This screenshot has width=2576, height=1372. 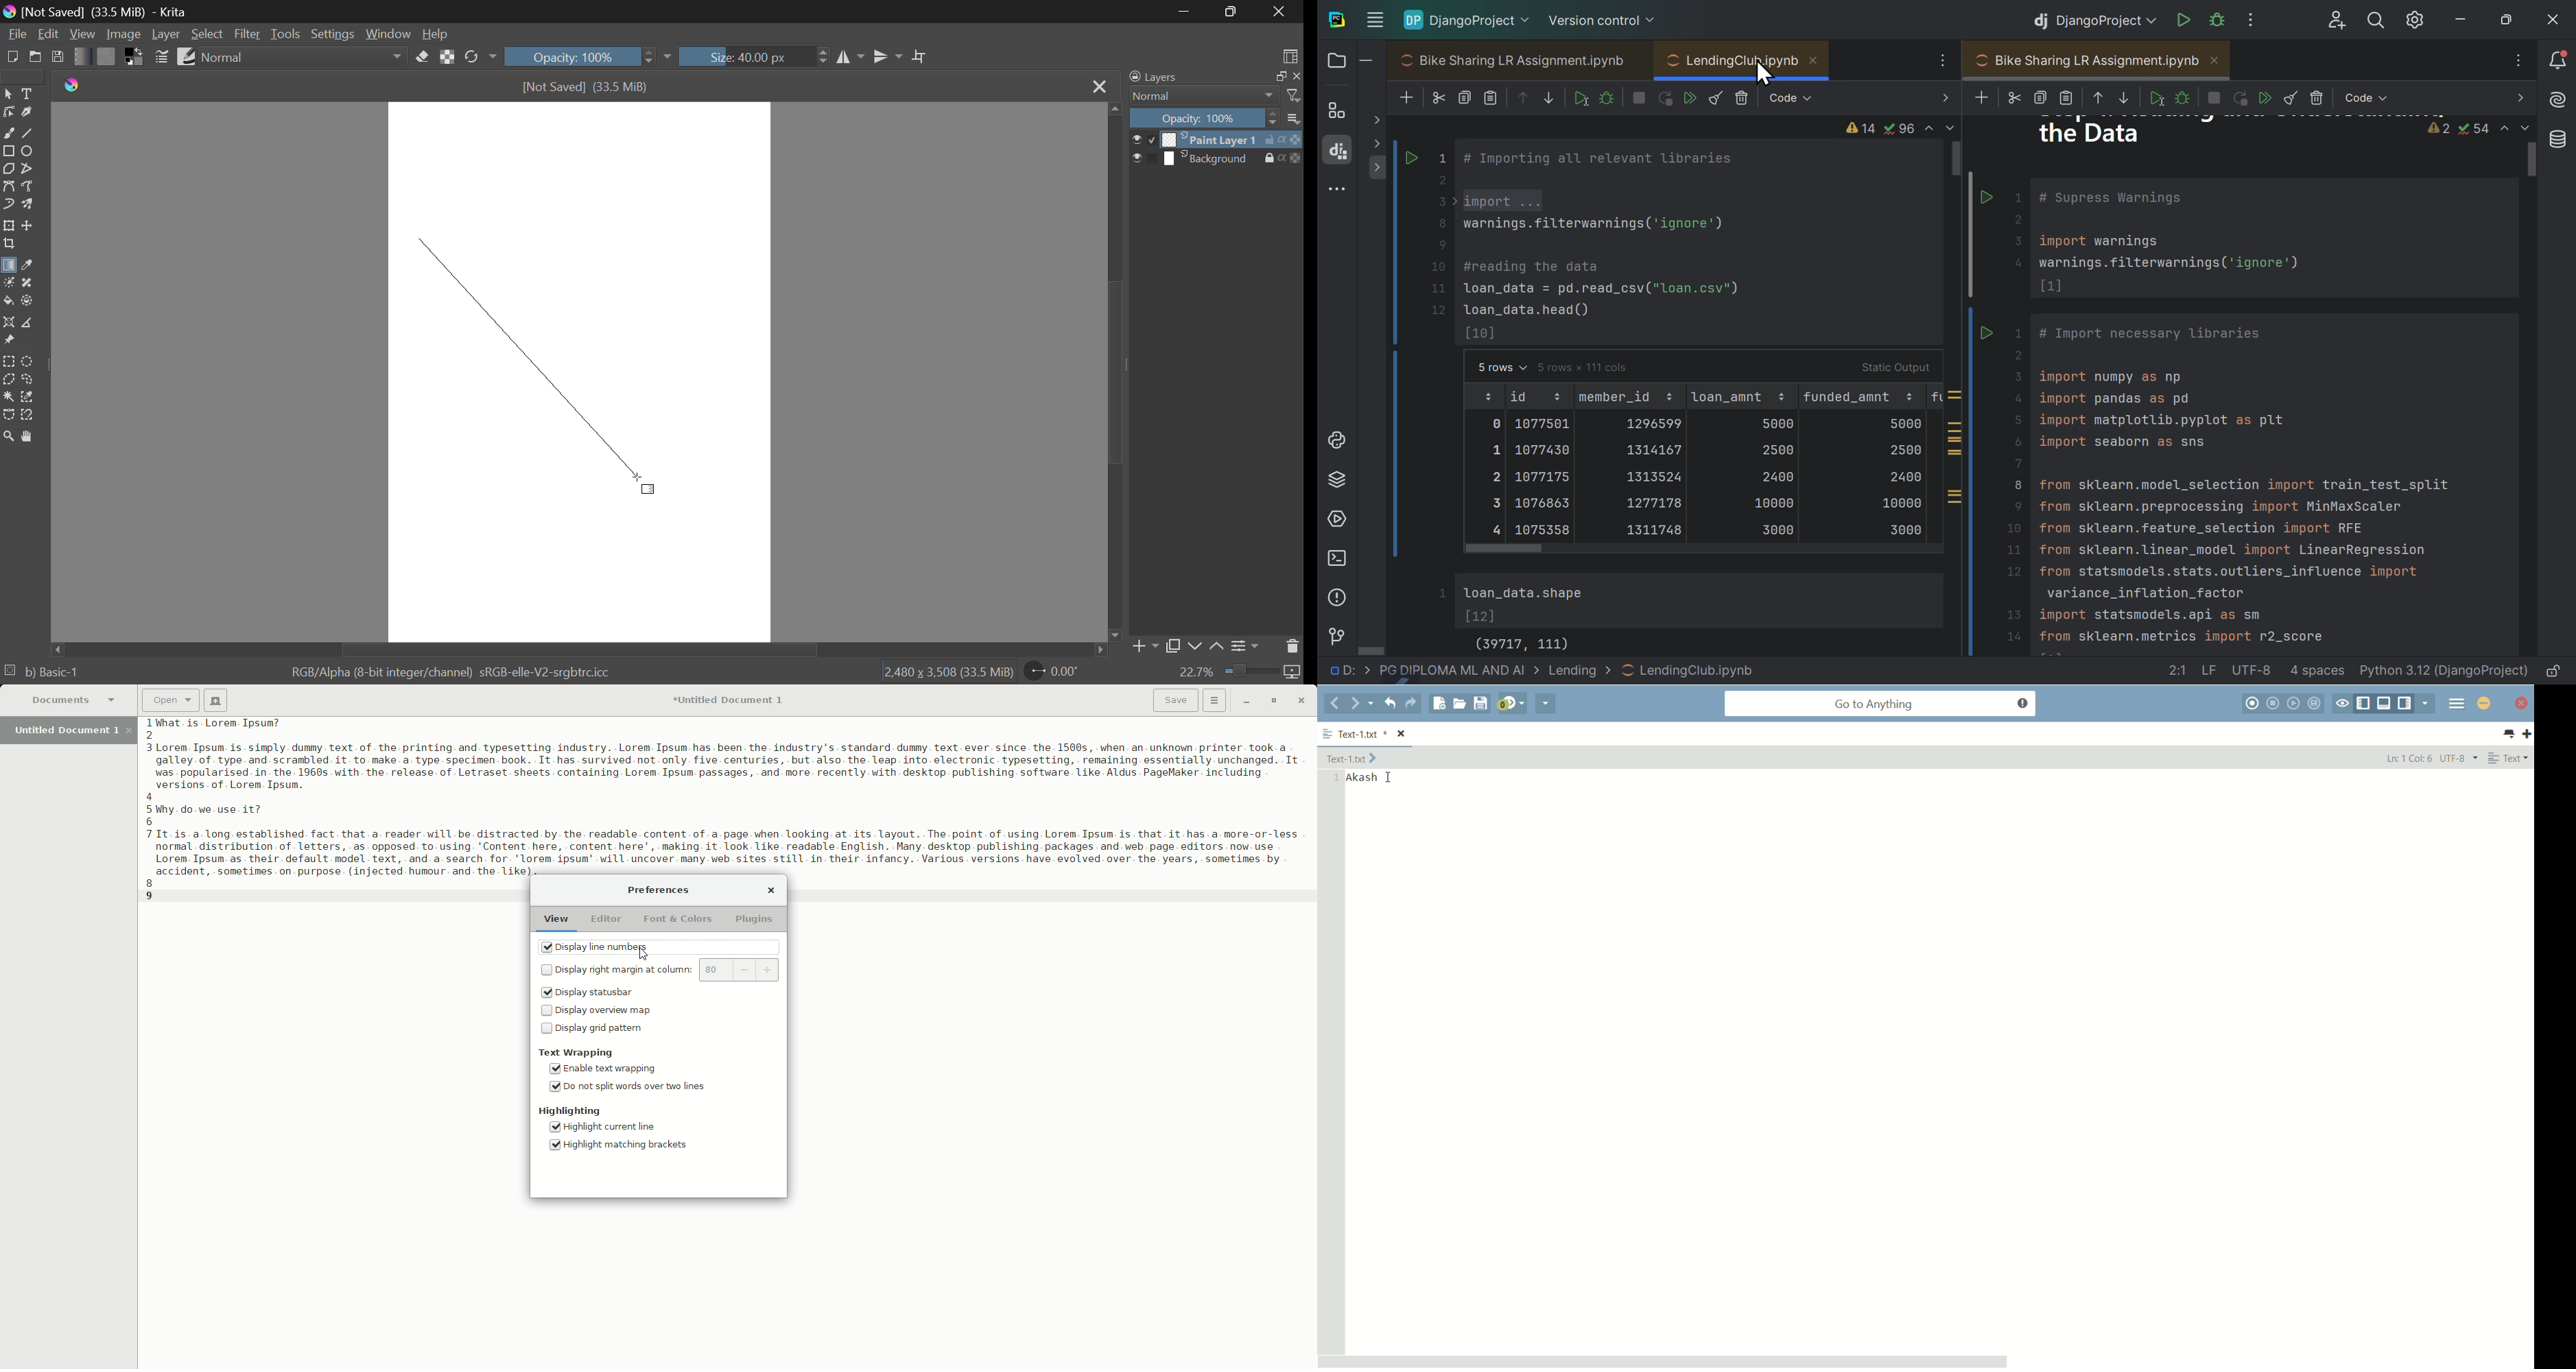 I want to click on scroll bar, so click(x=2532, y=159).